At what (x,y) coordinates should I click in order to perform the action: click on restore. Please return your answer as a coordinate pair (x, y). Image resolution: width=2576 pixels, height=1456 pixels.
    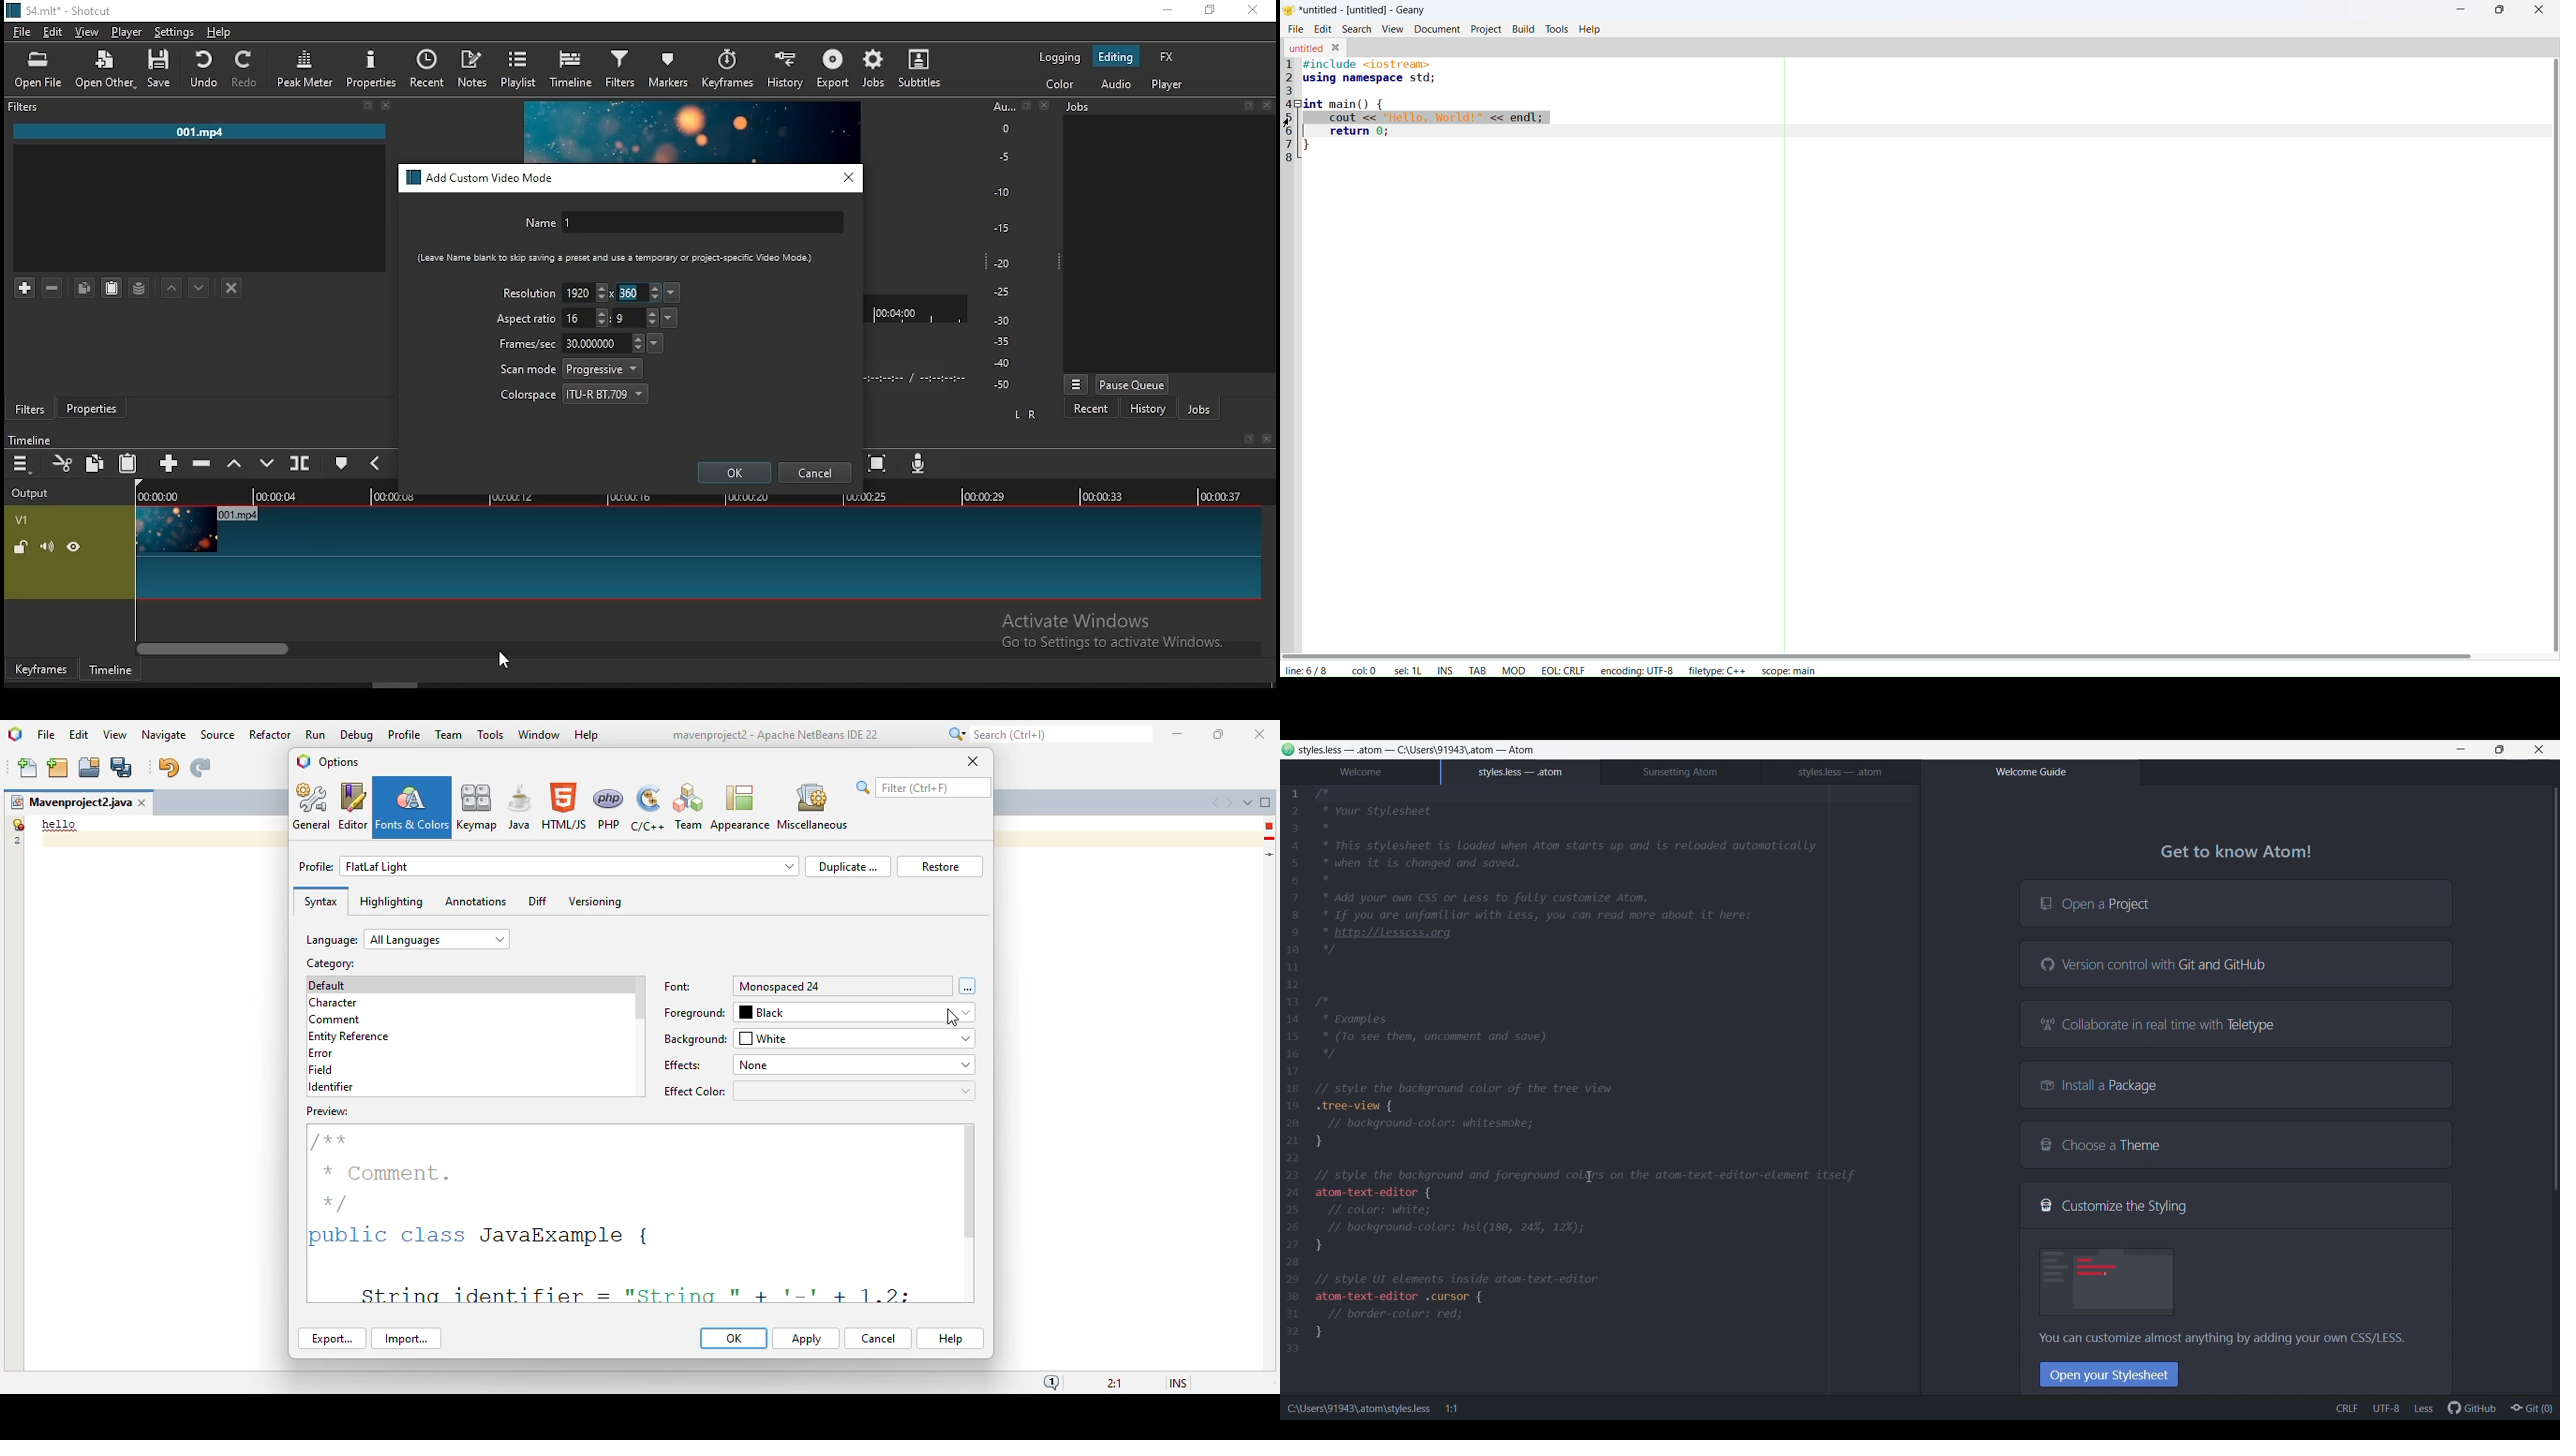
    Looking at the image, I should click on (1248, 106).